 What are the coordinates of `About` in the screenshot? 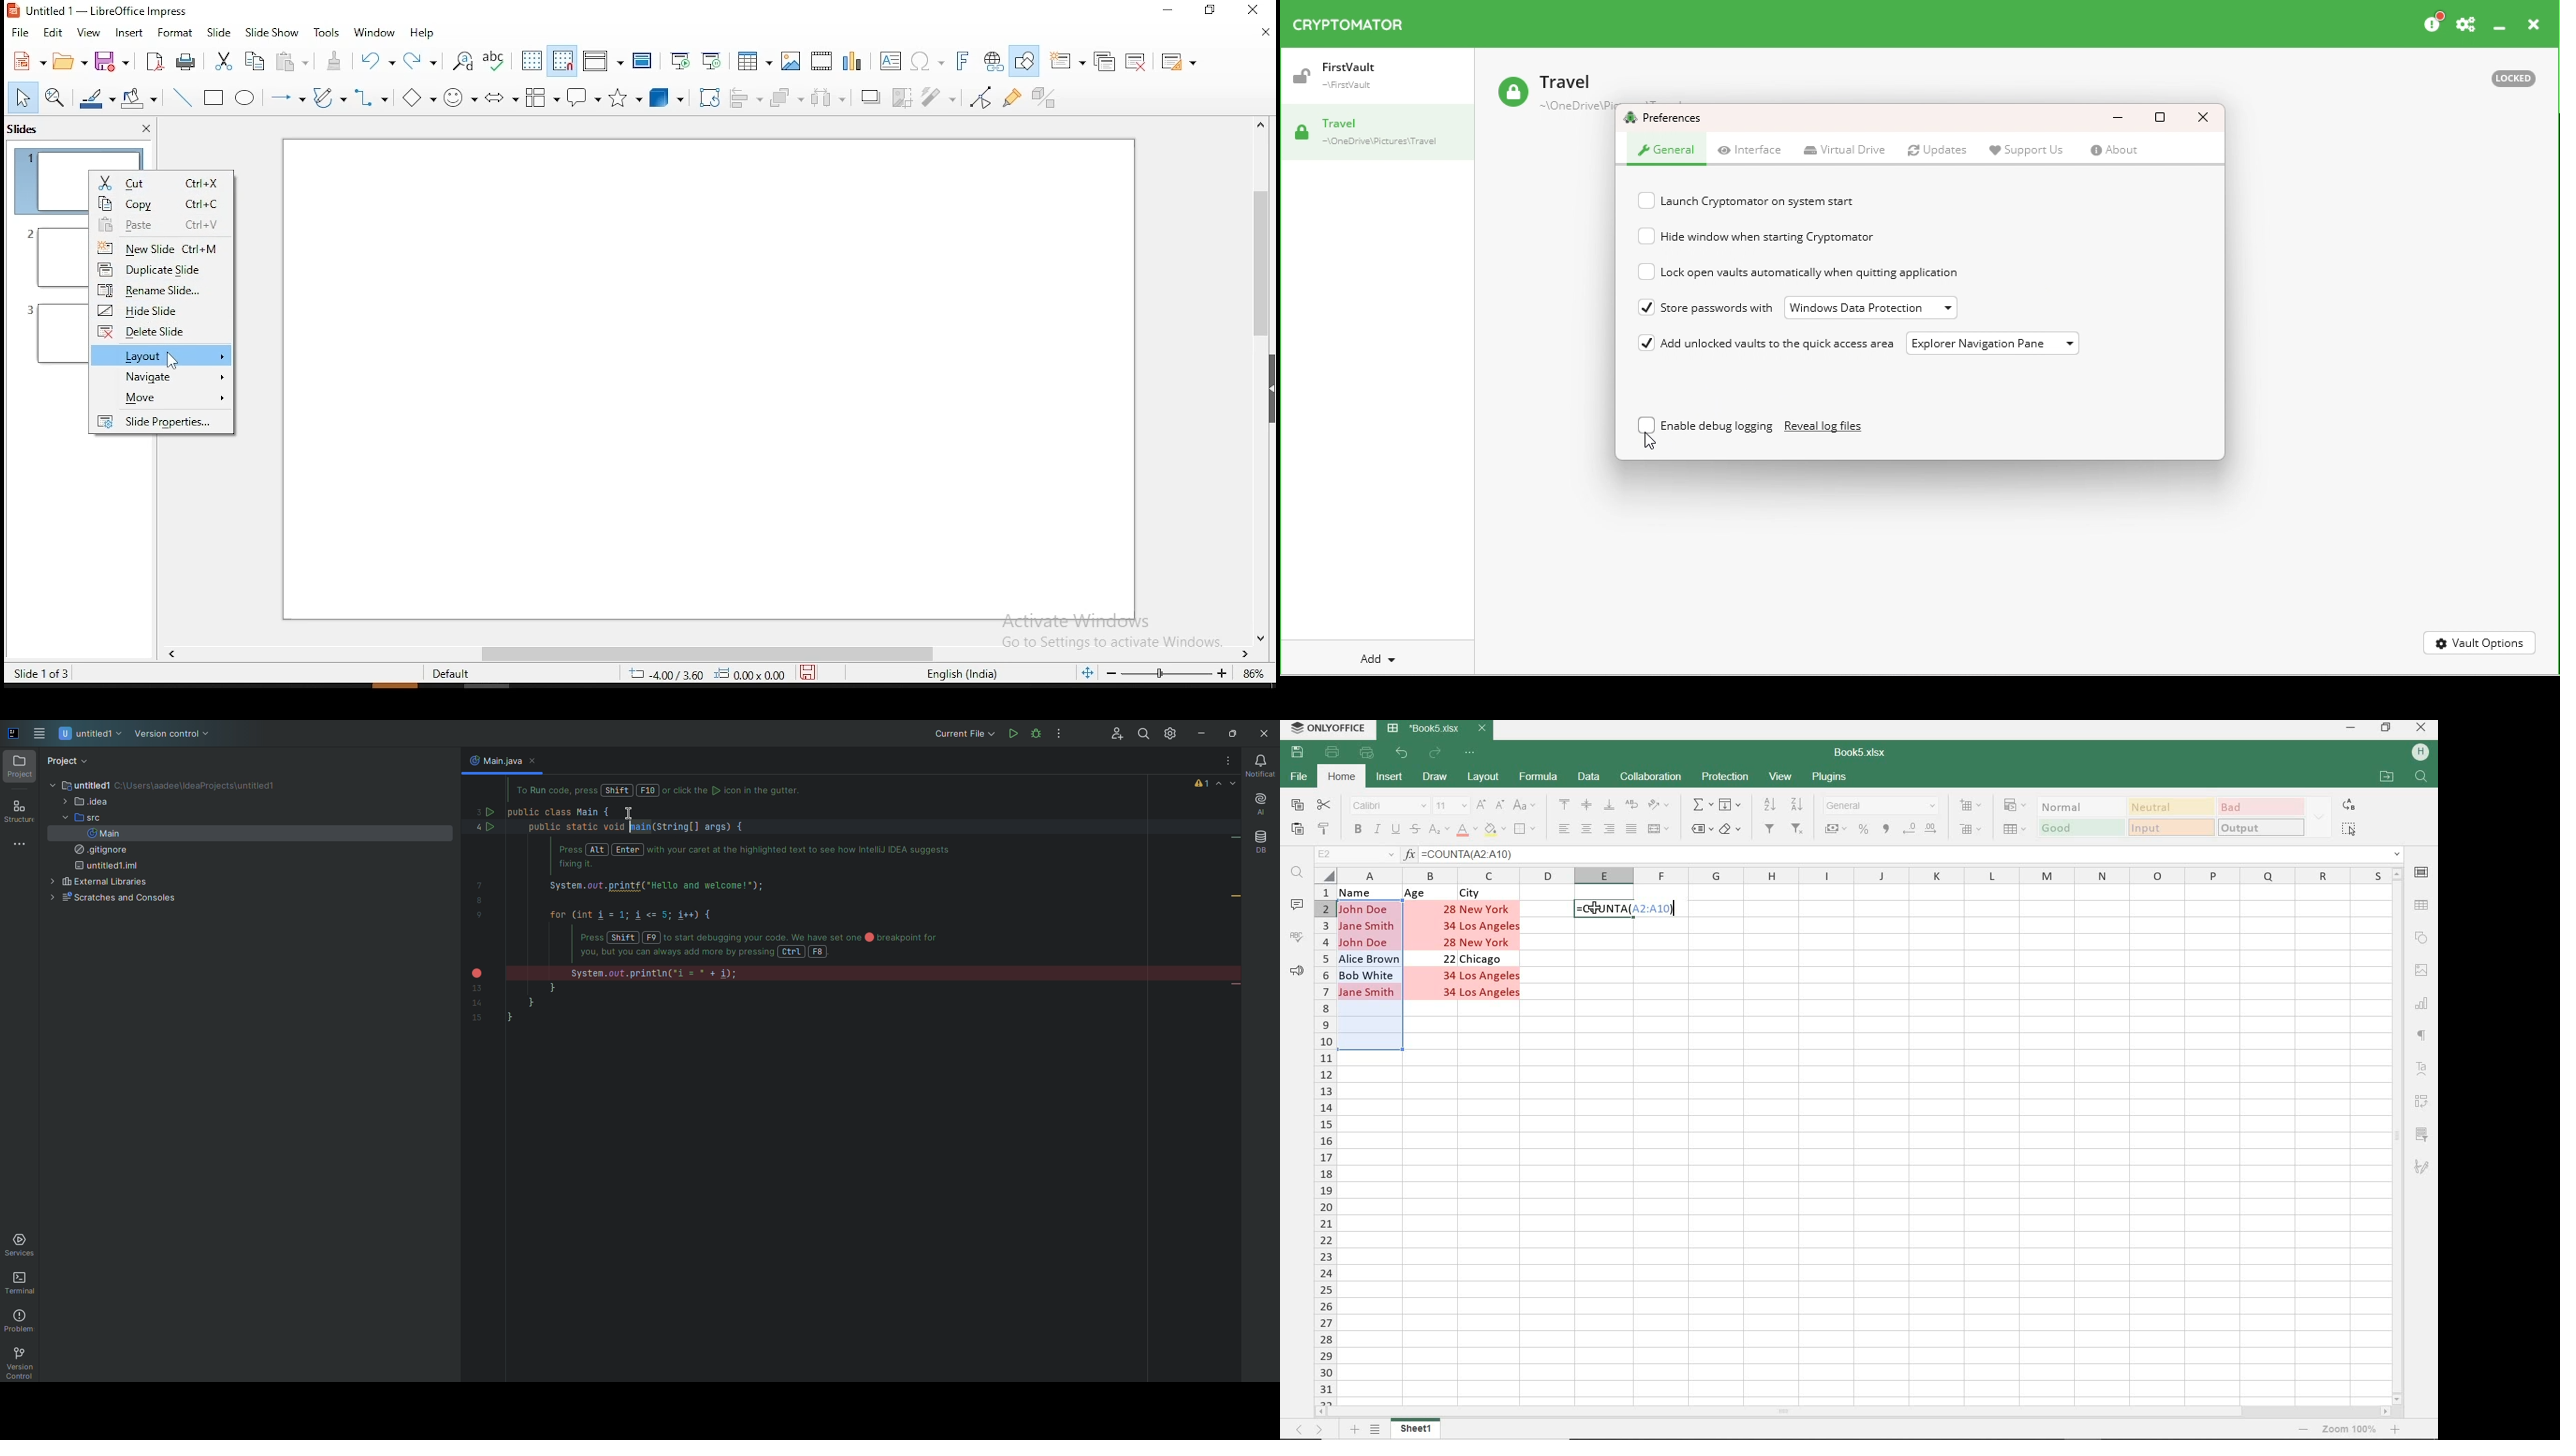 It's located at (2114, 152).